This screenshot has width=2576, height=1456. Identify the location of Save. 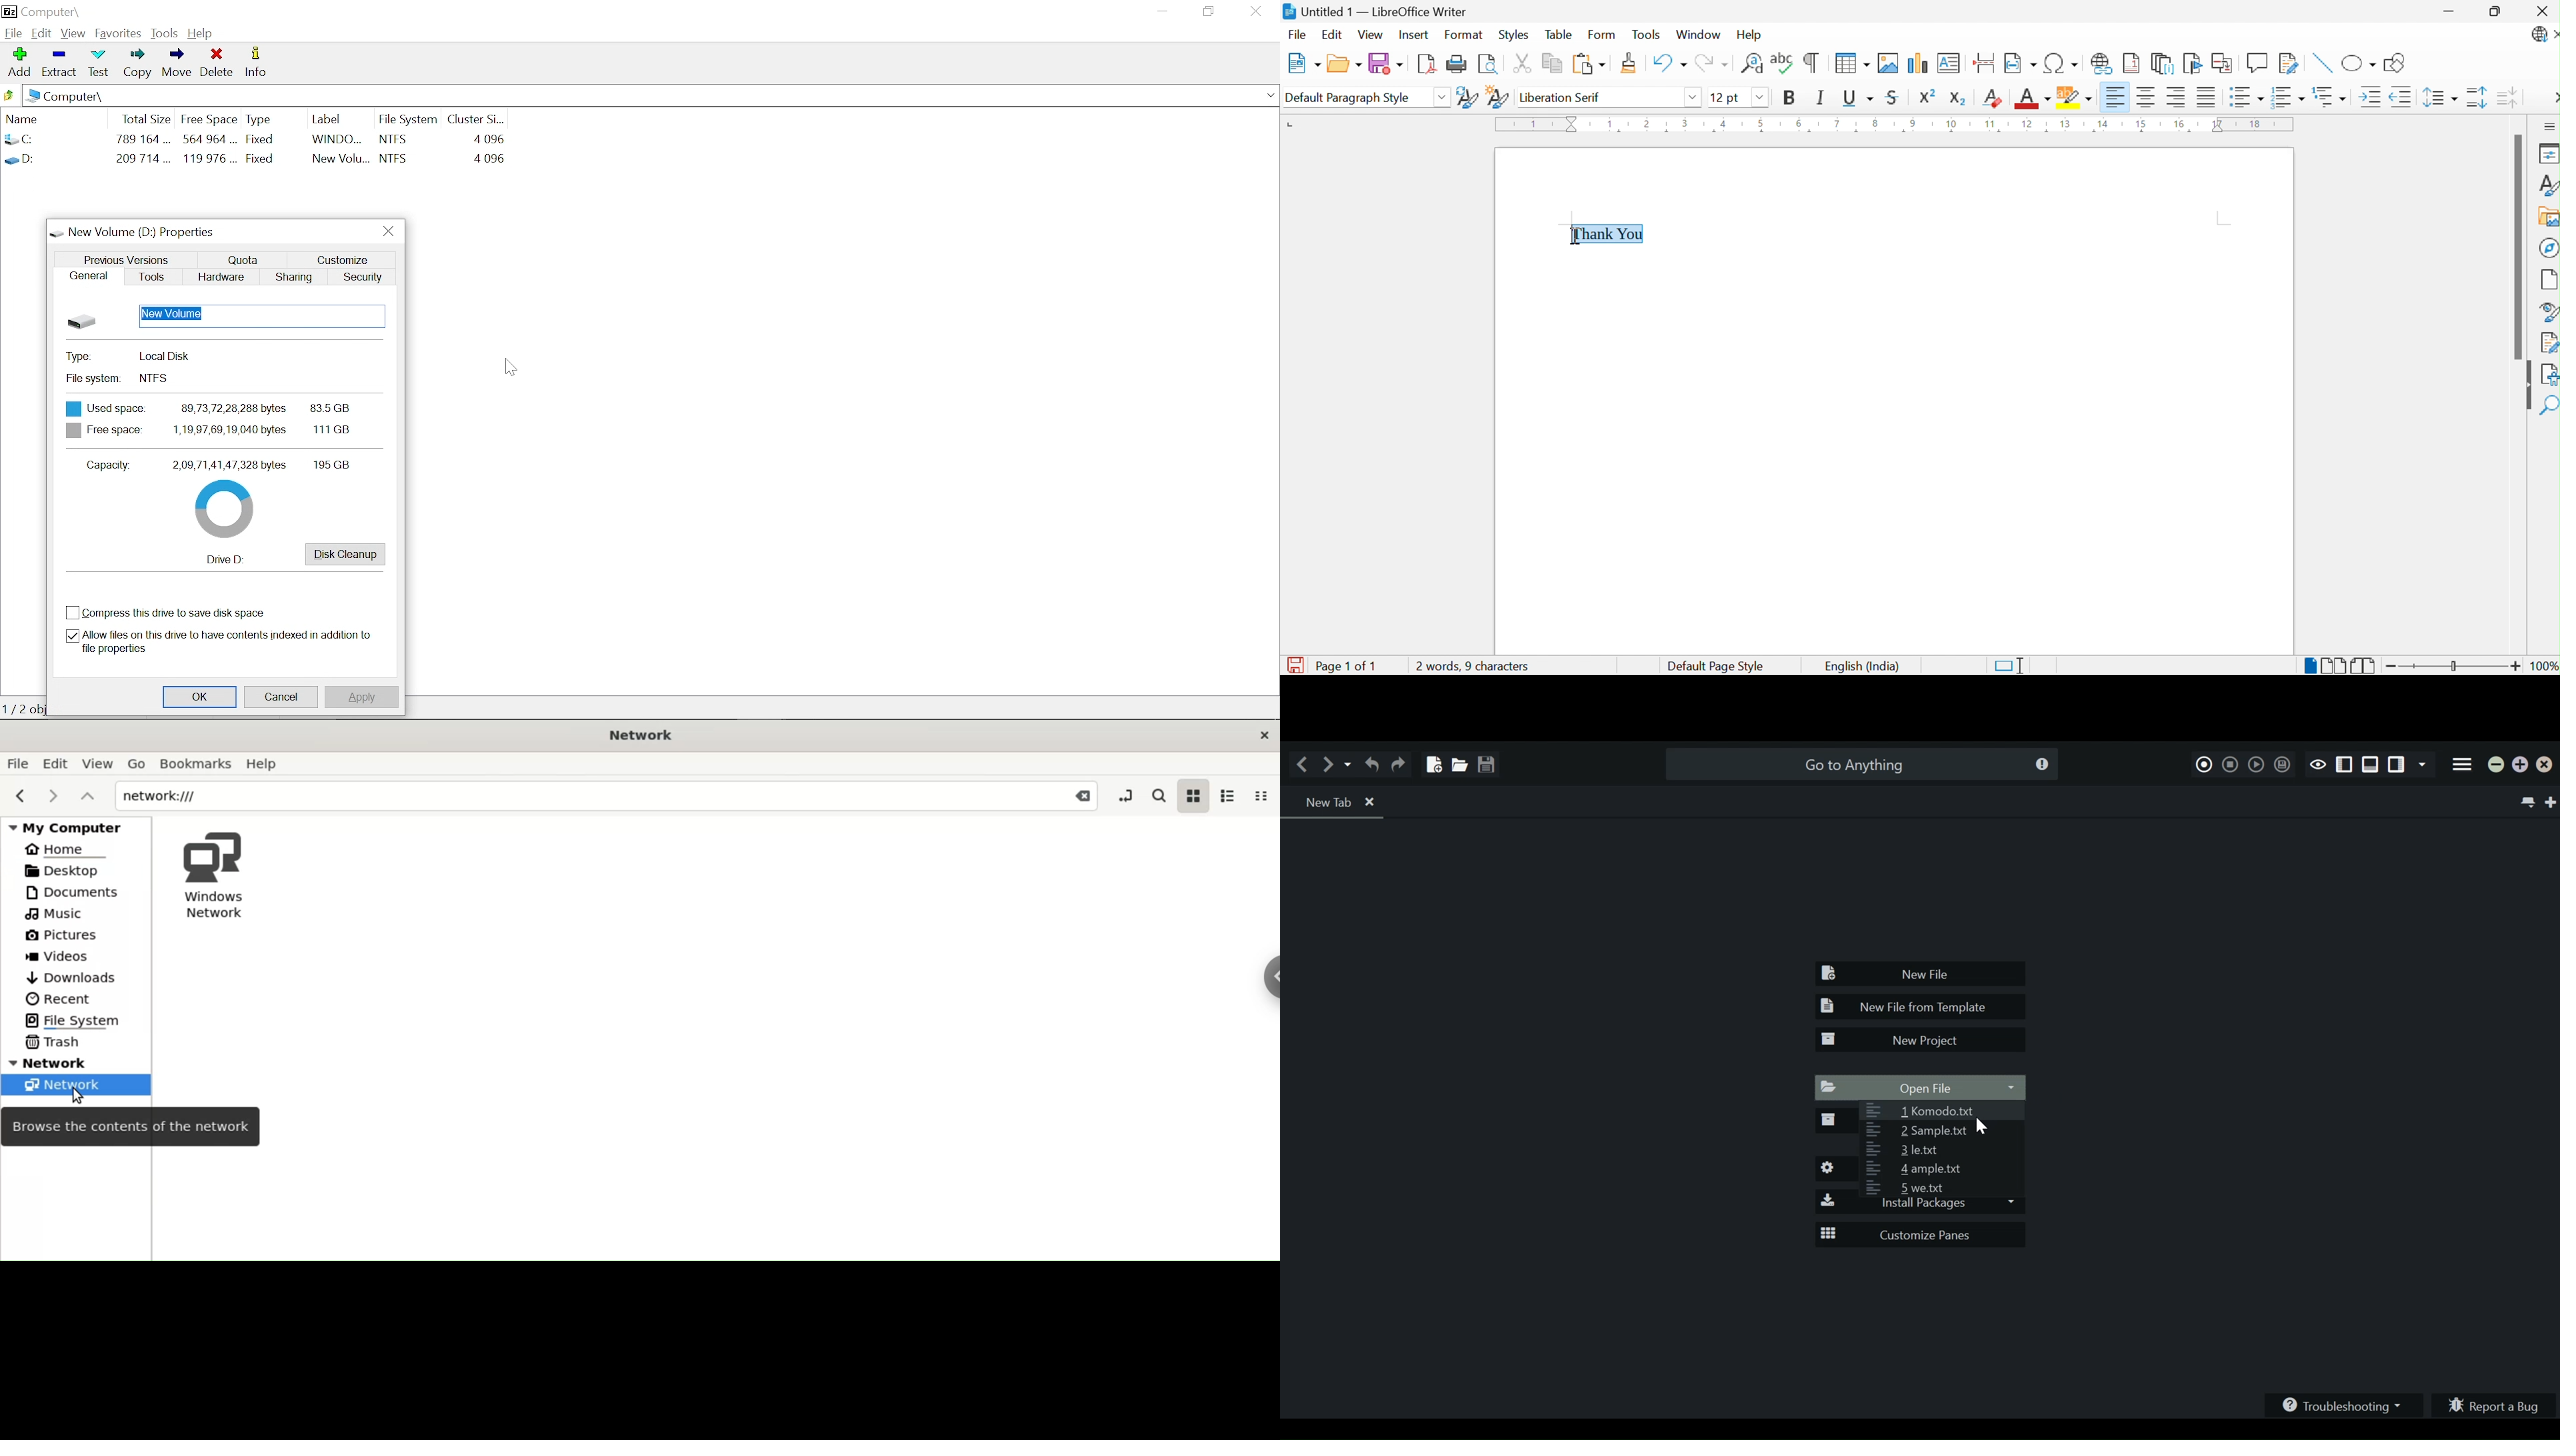
(1385, 64).